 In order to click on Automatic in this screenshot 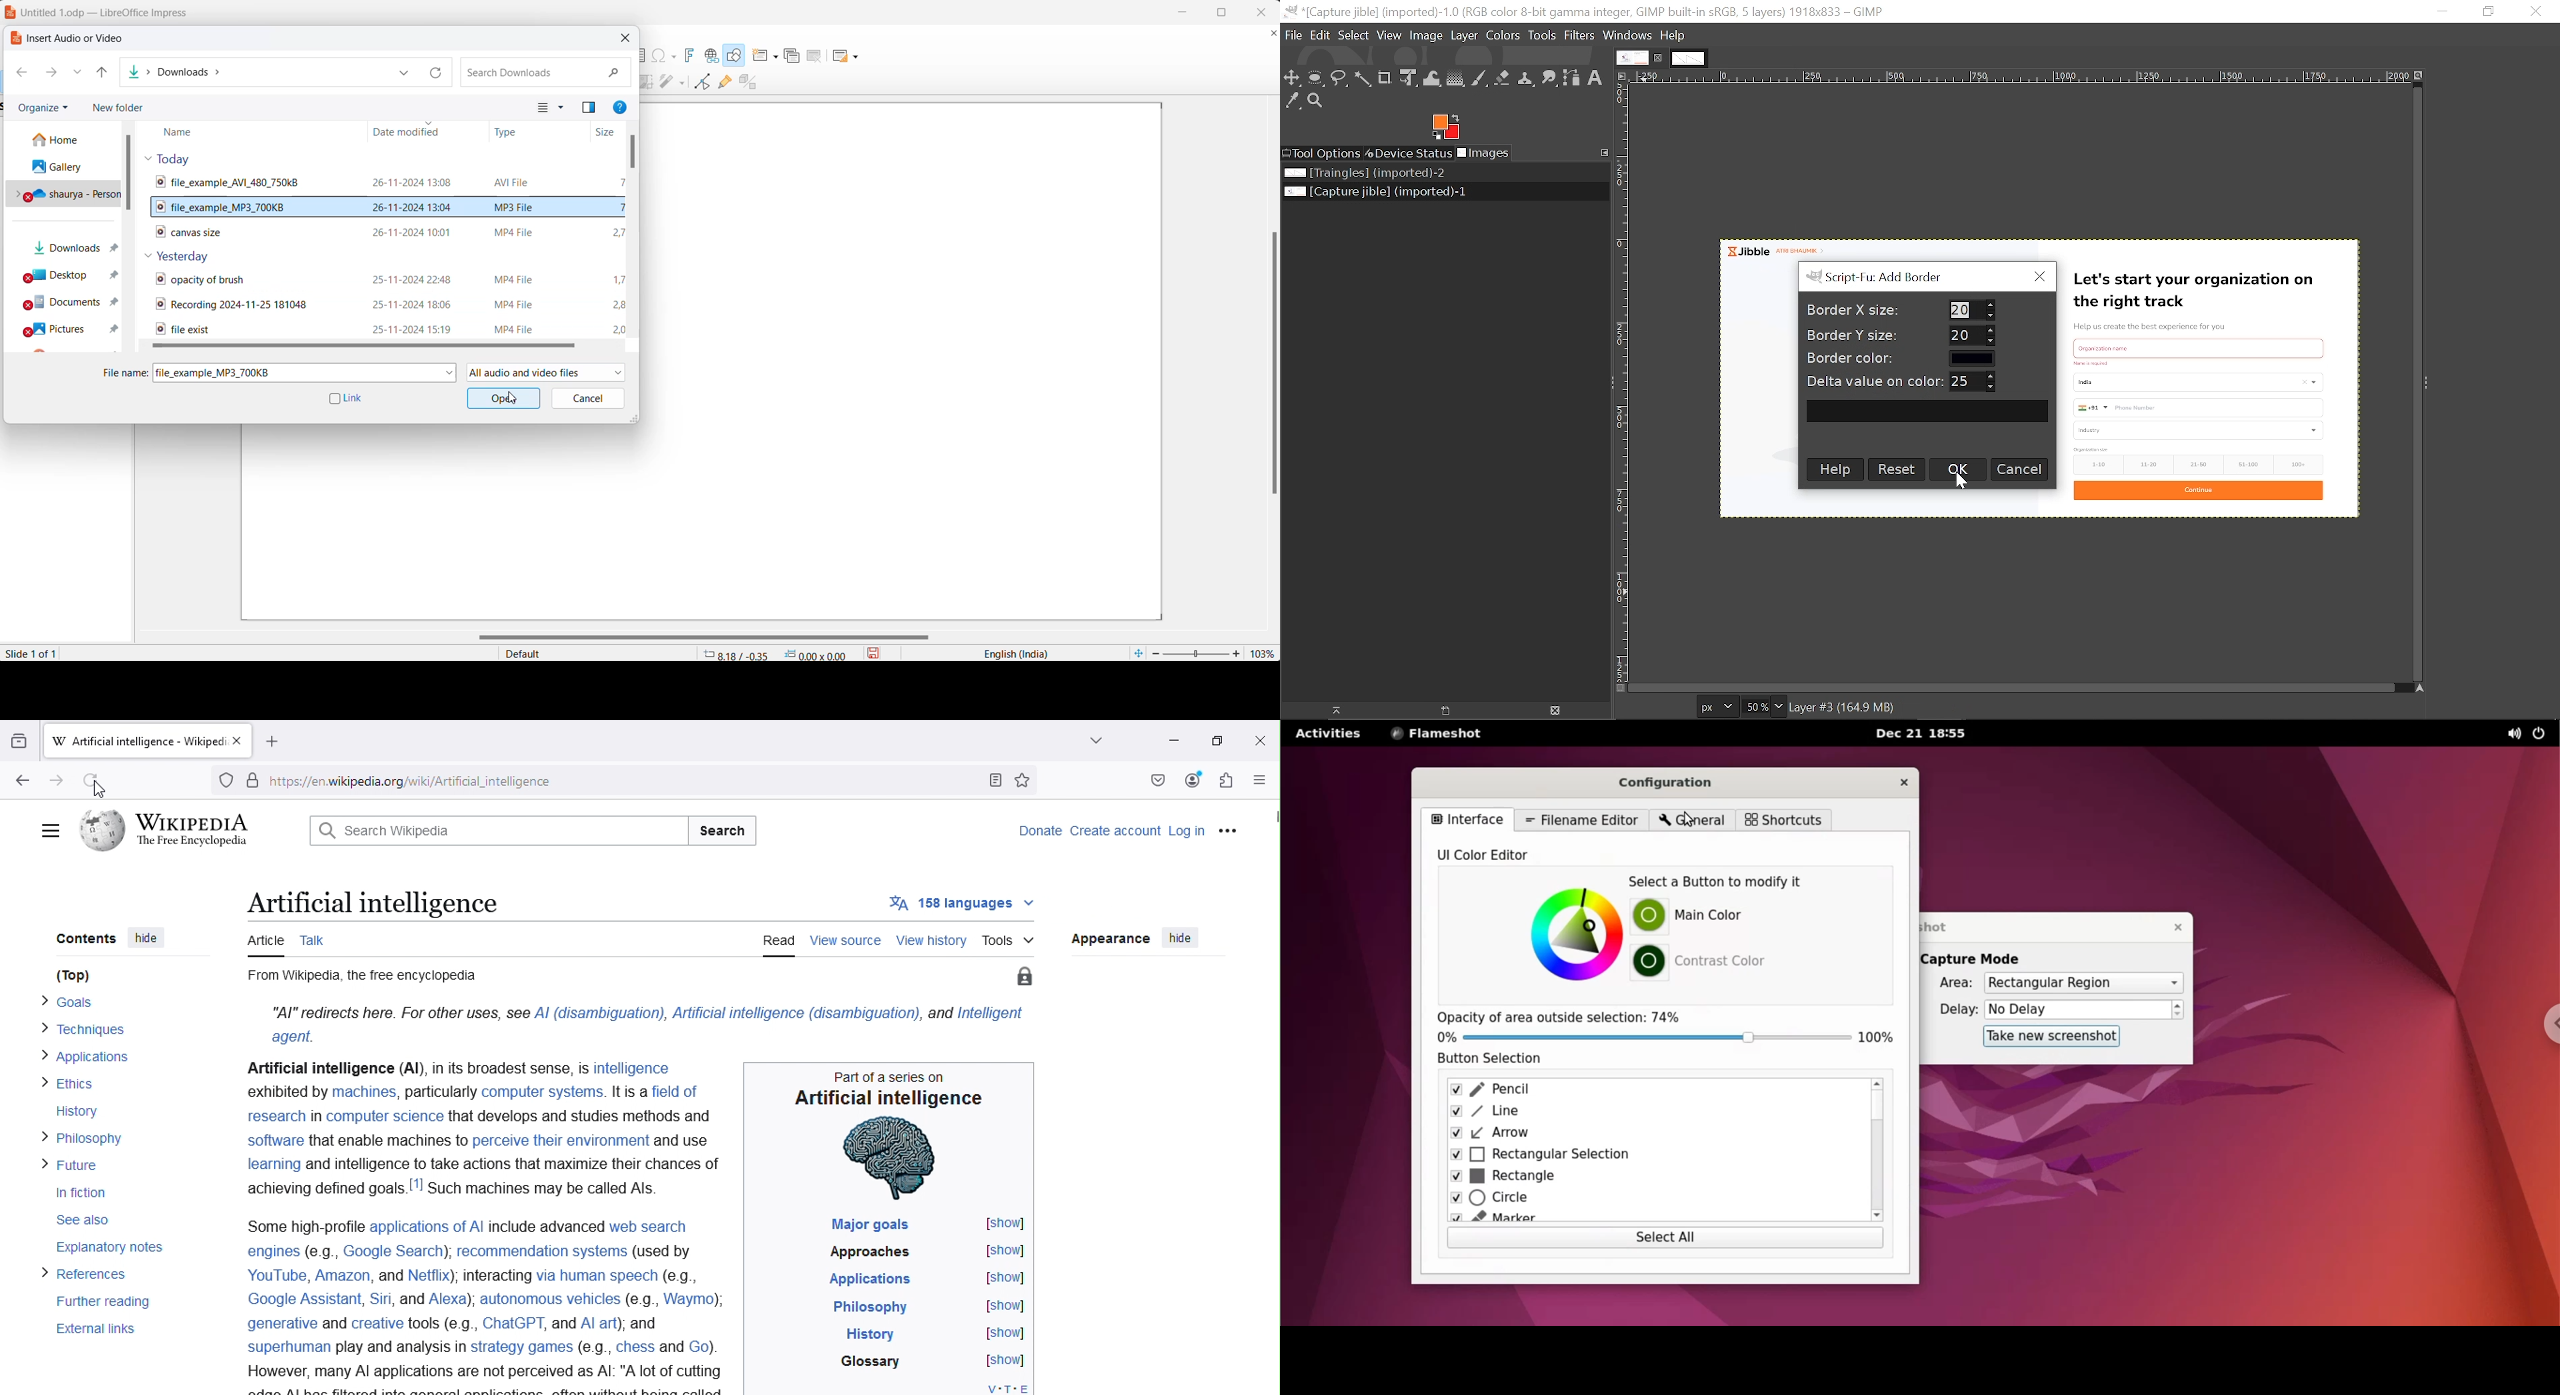, I will do `click(1117, 1243)`.